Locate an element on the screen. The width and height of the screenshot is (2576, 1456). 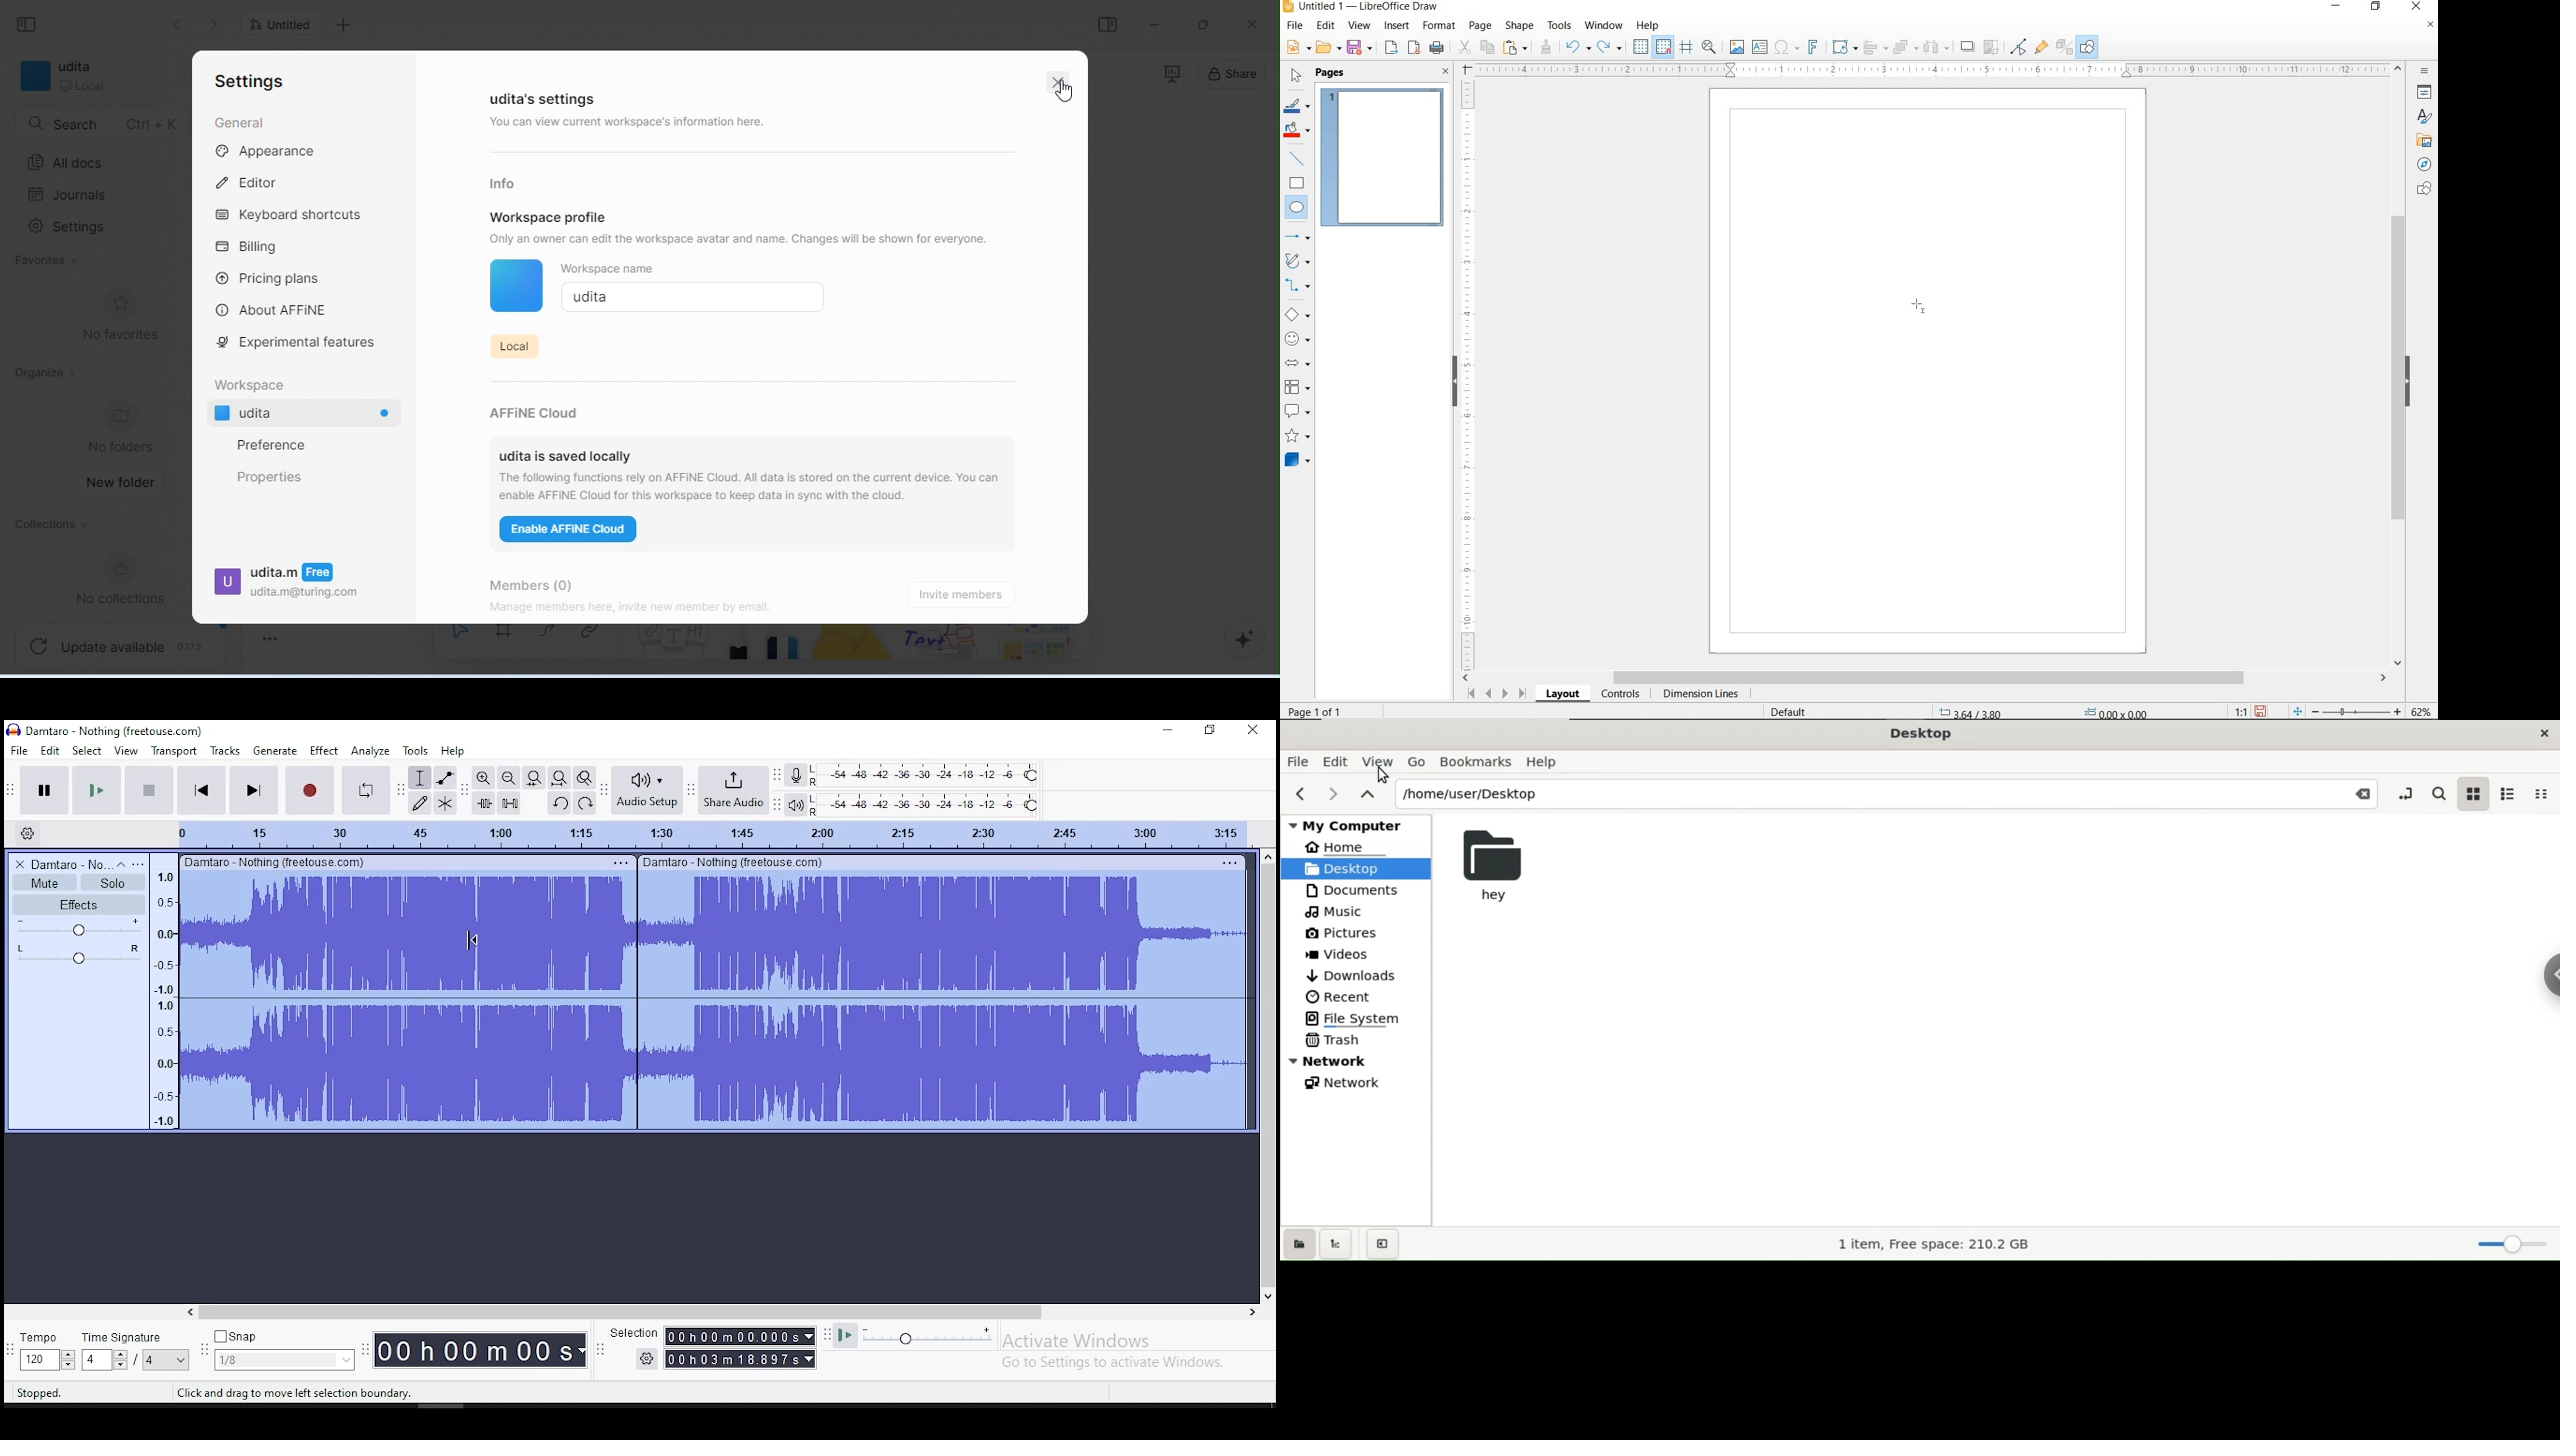
ELLIPSE is located at coordinates (1297, 208).